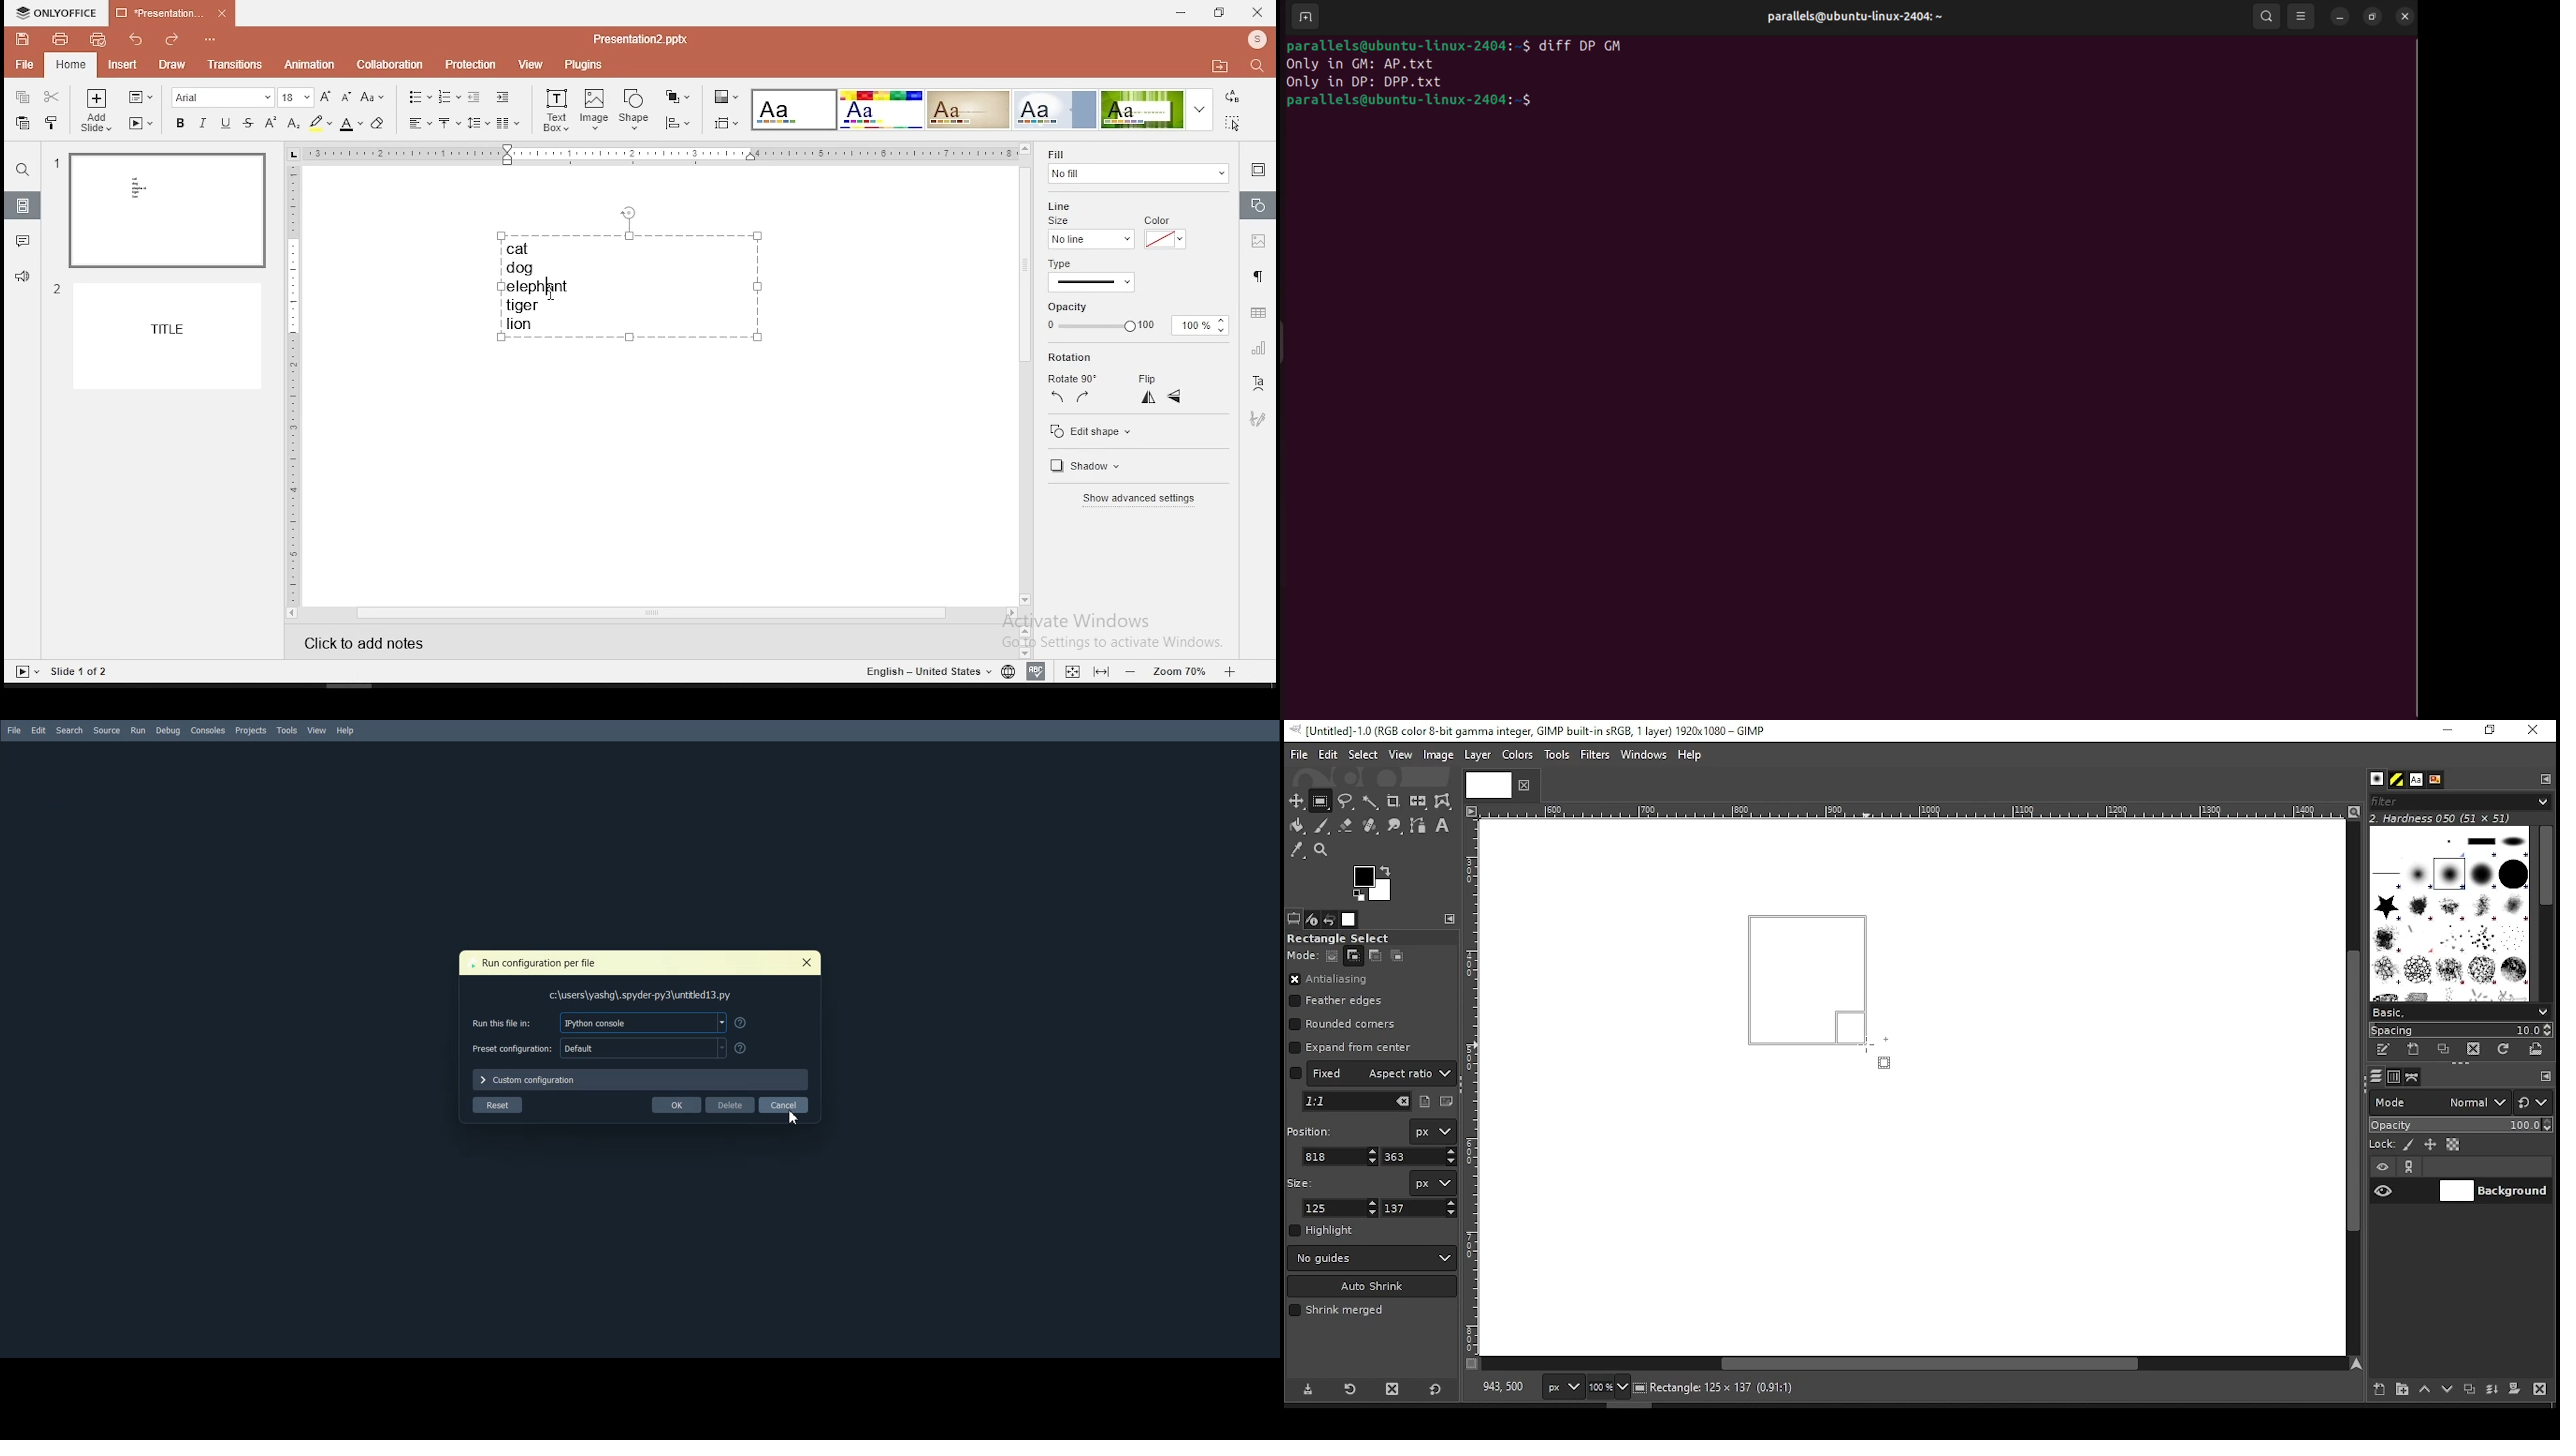 Image resolution: width=2576 pixels, height=1456 pixels. I want to click on Get help, so click(743, 1023).